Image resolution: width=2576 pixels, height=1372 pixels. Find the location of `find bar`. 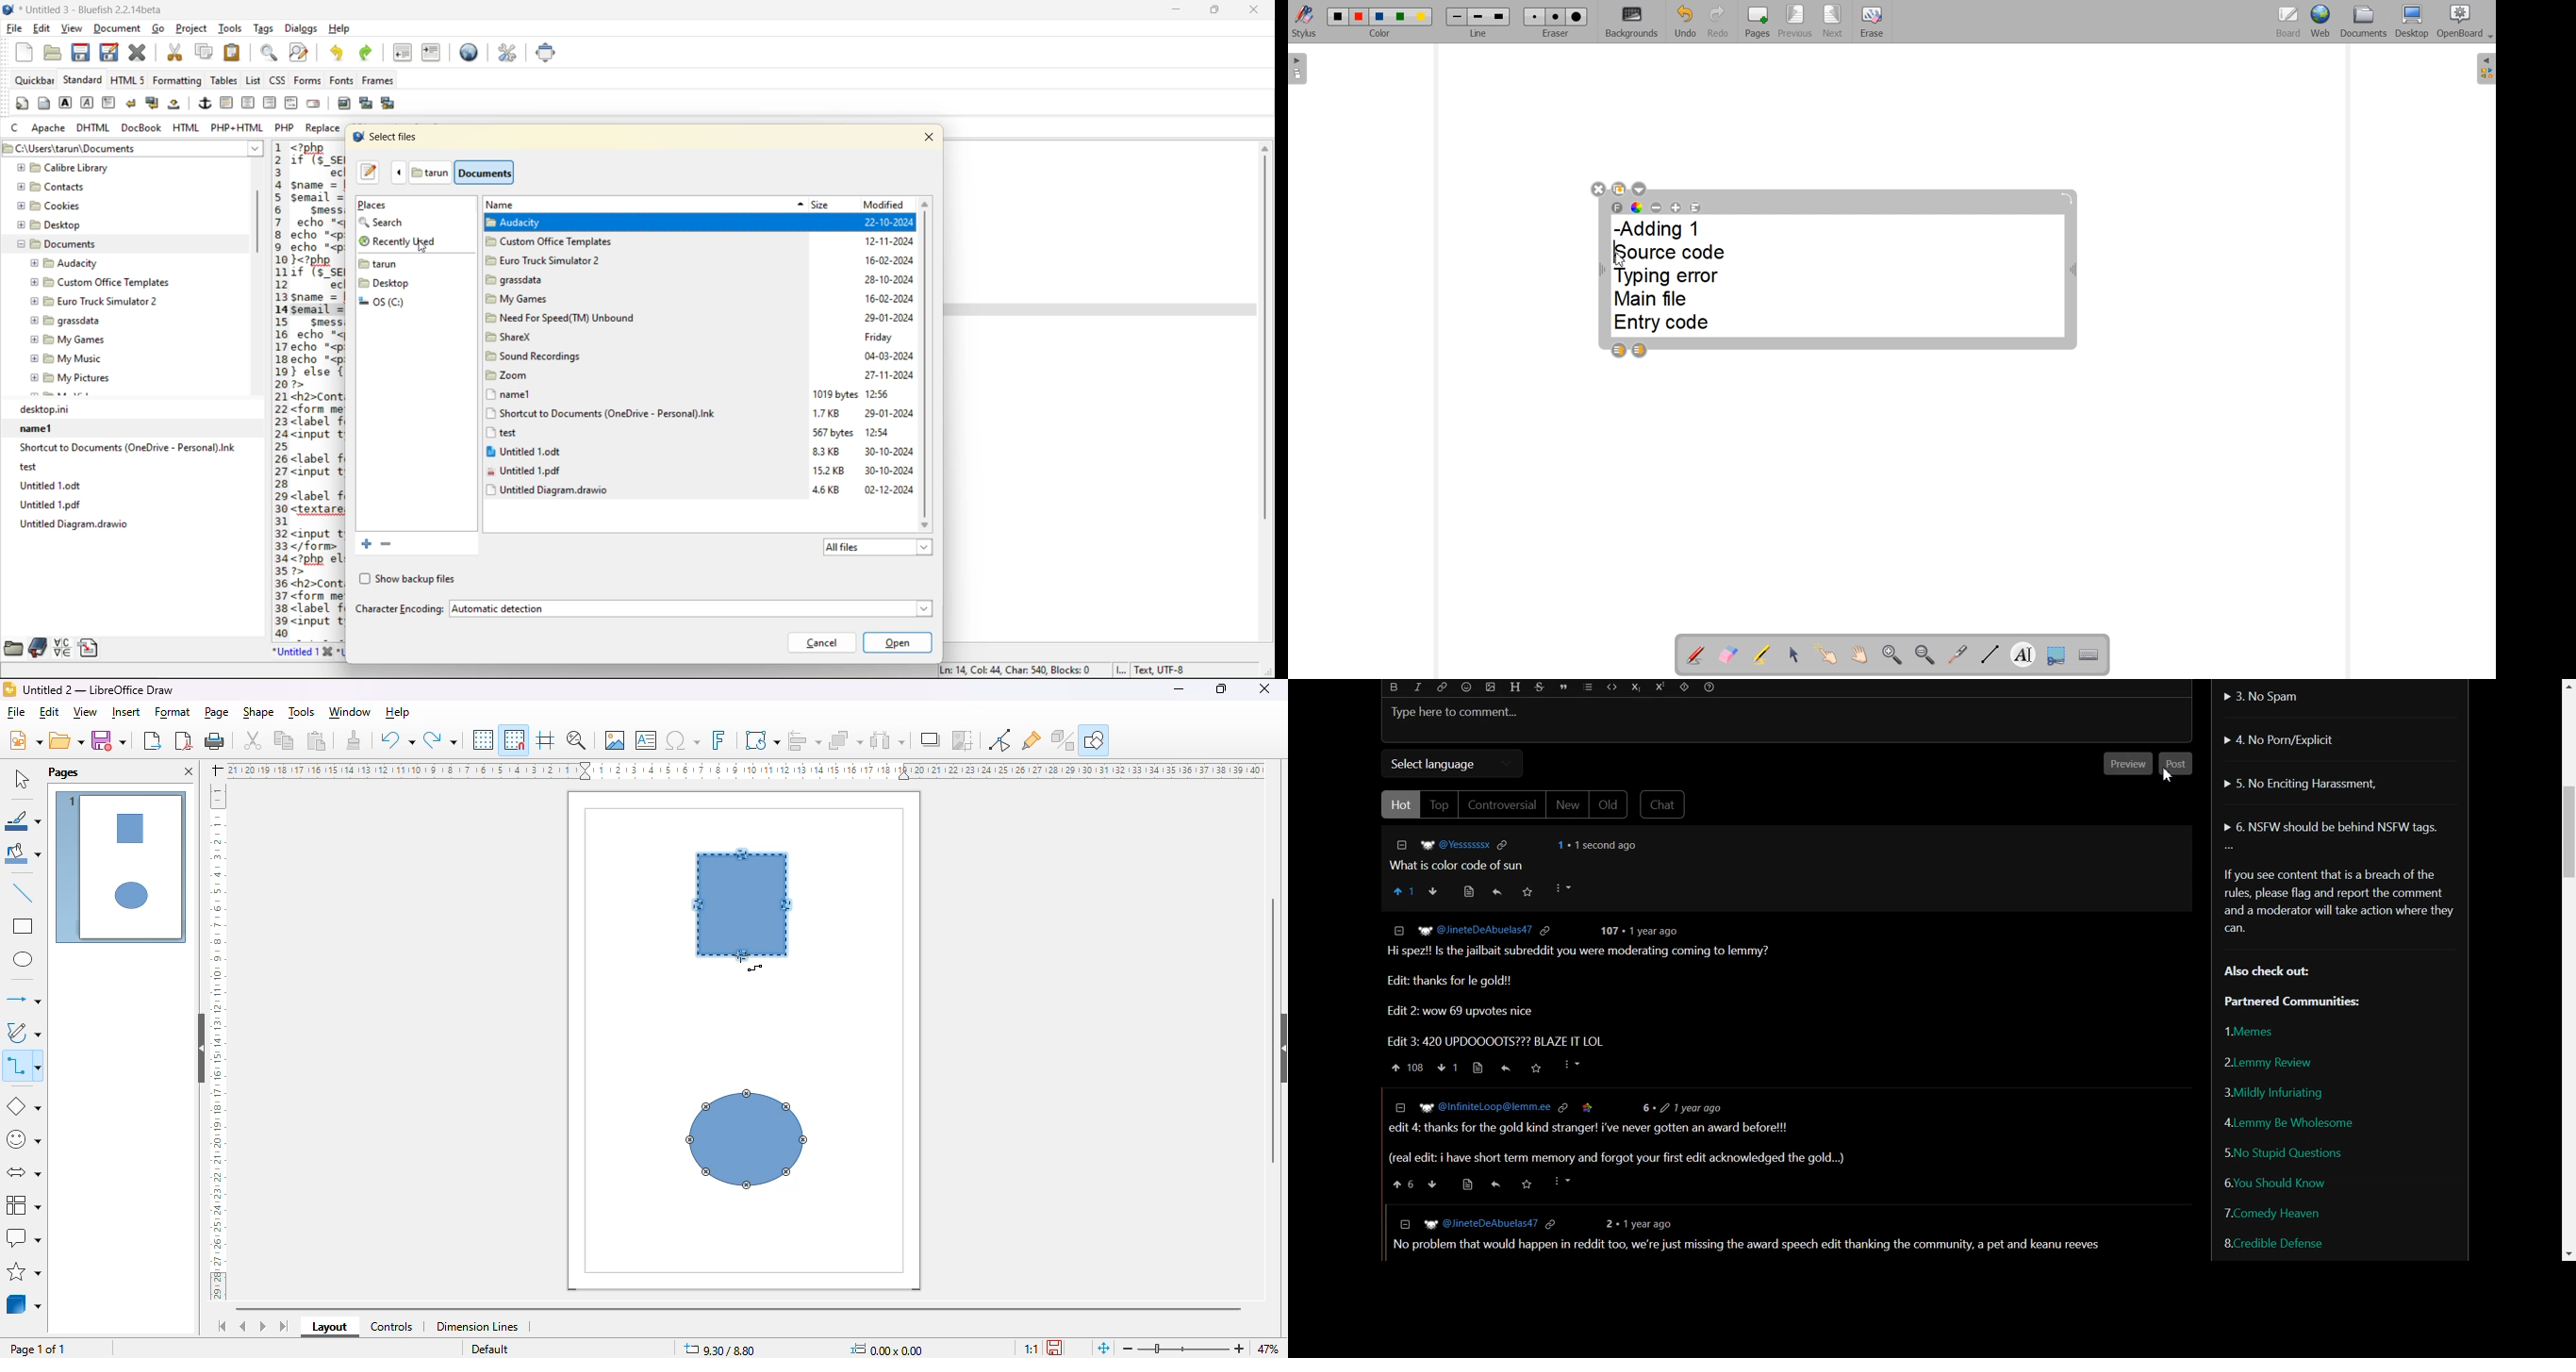

find bar is located at coordinates (270, 54).